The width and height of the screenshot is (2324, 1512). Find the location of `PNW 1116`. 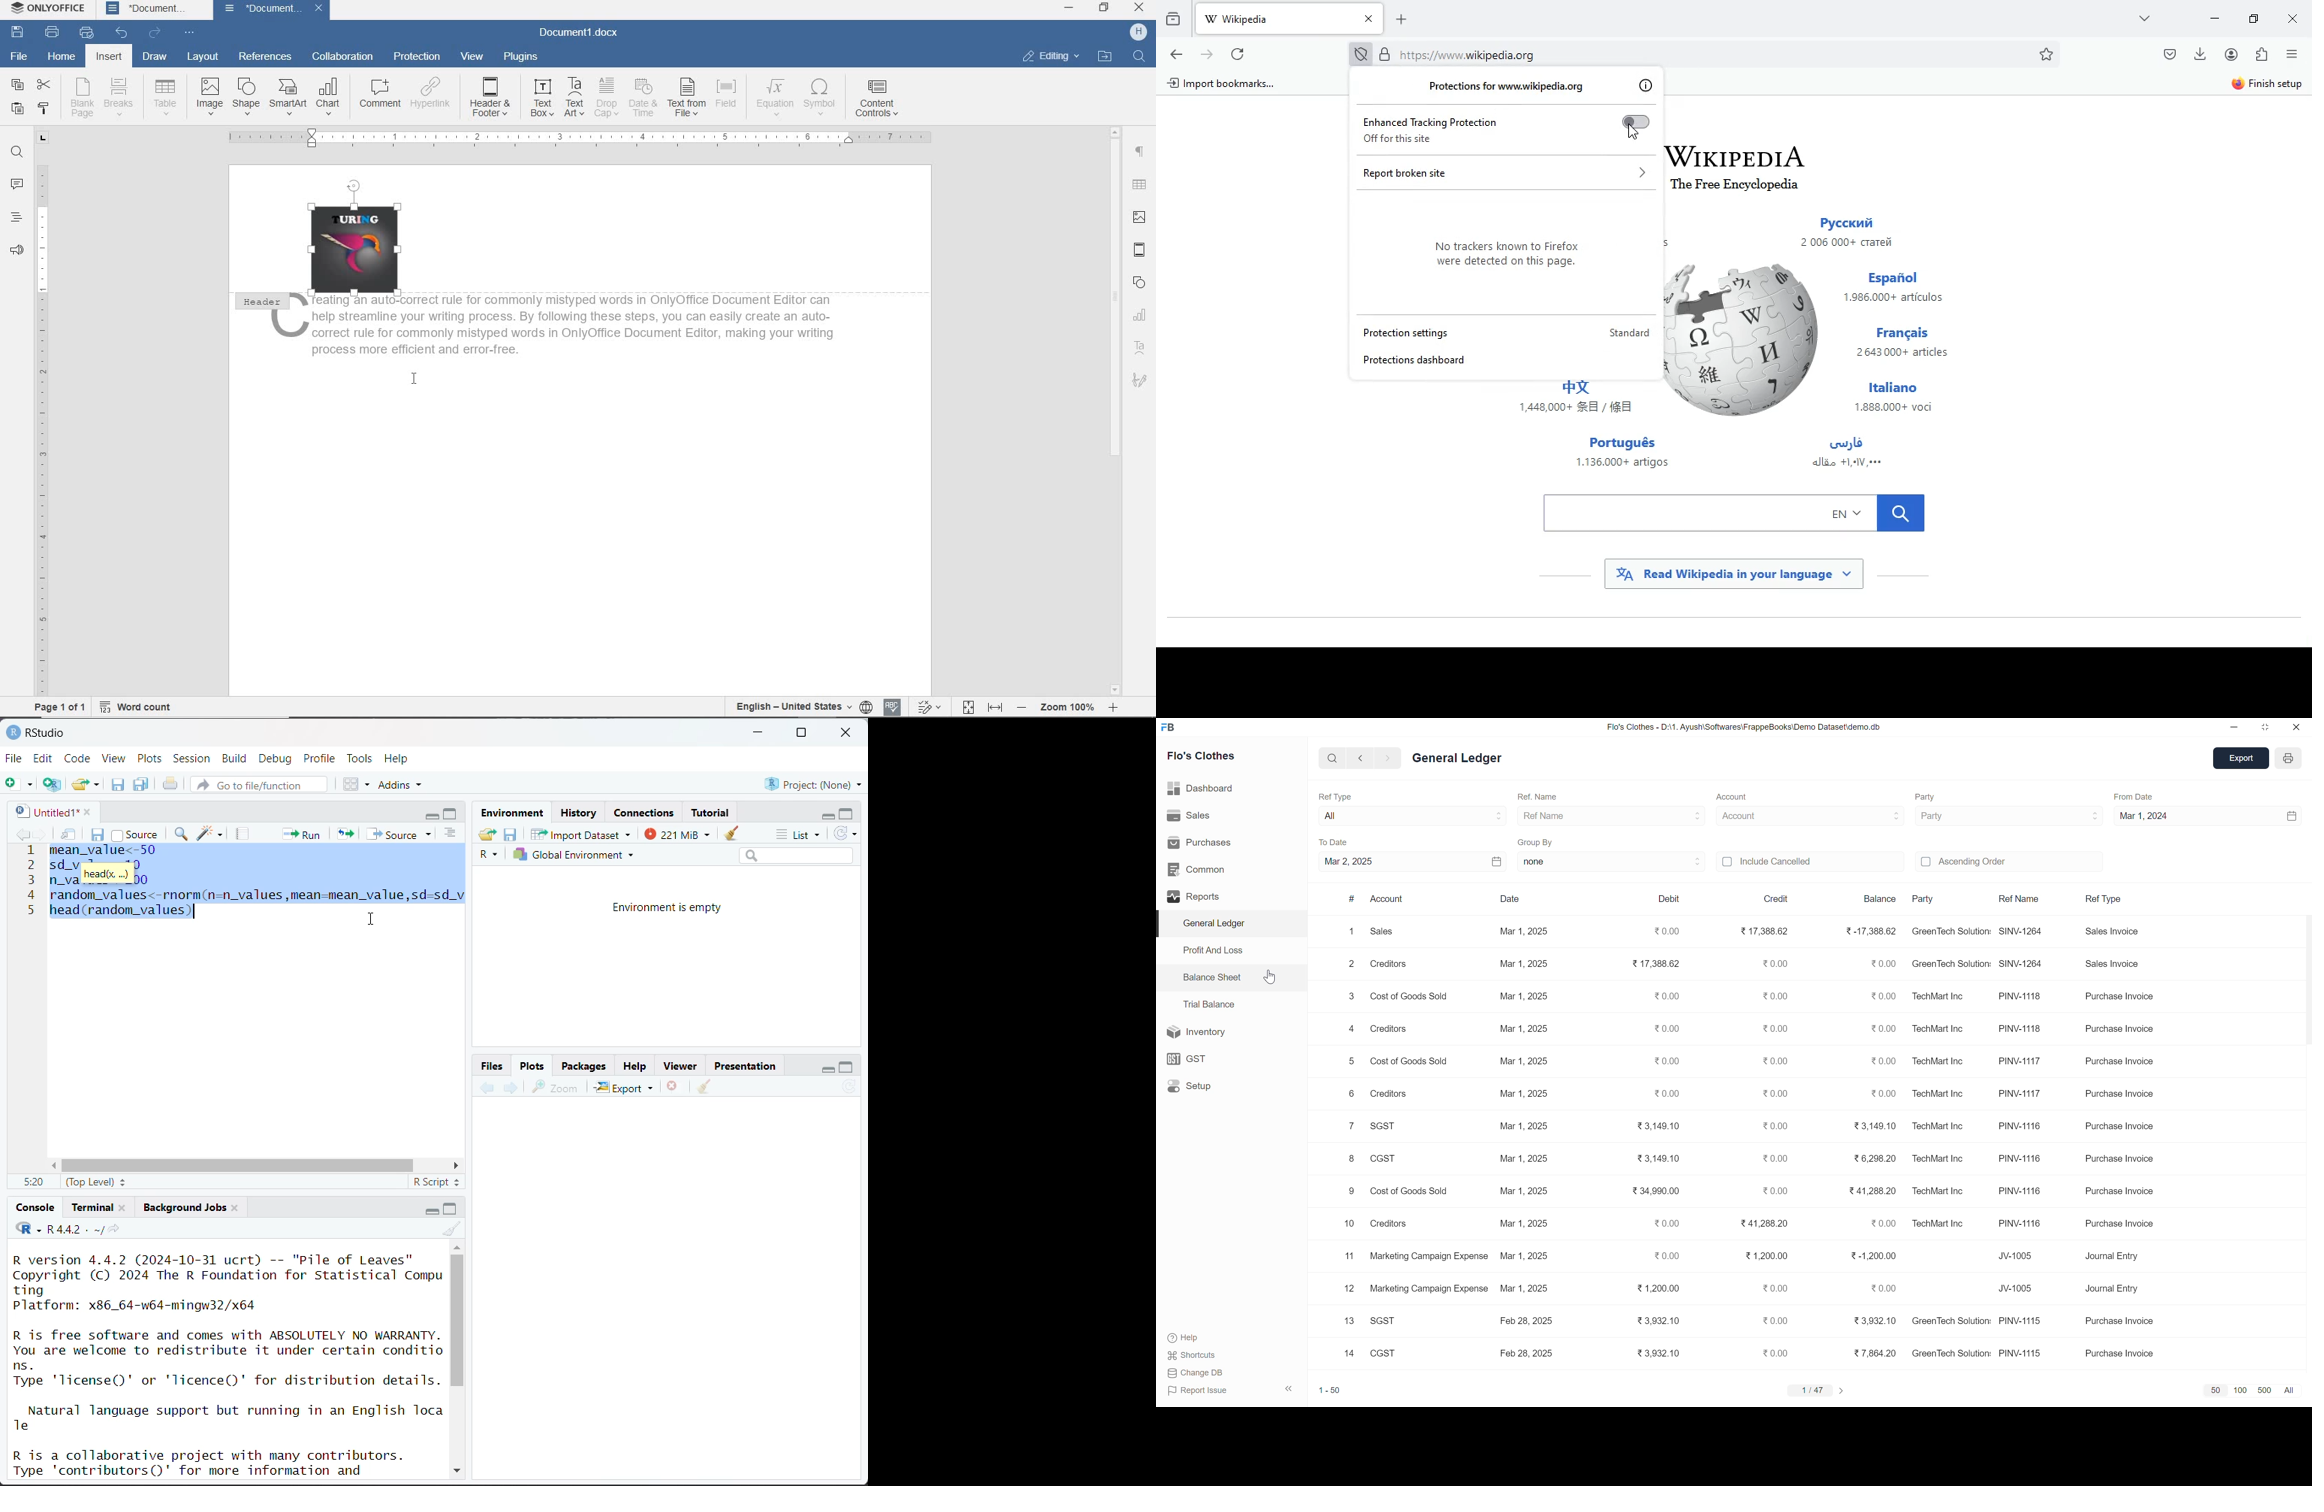

PNW 1116 is located at coordinates (2015, 1224).